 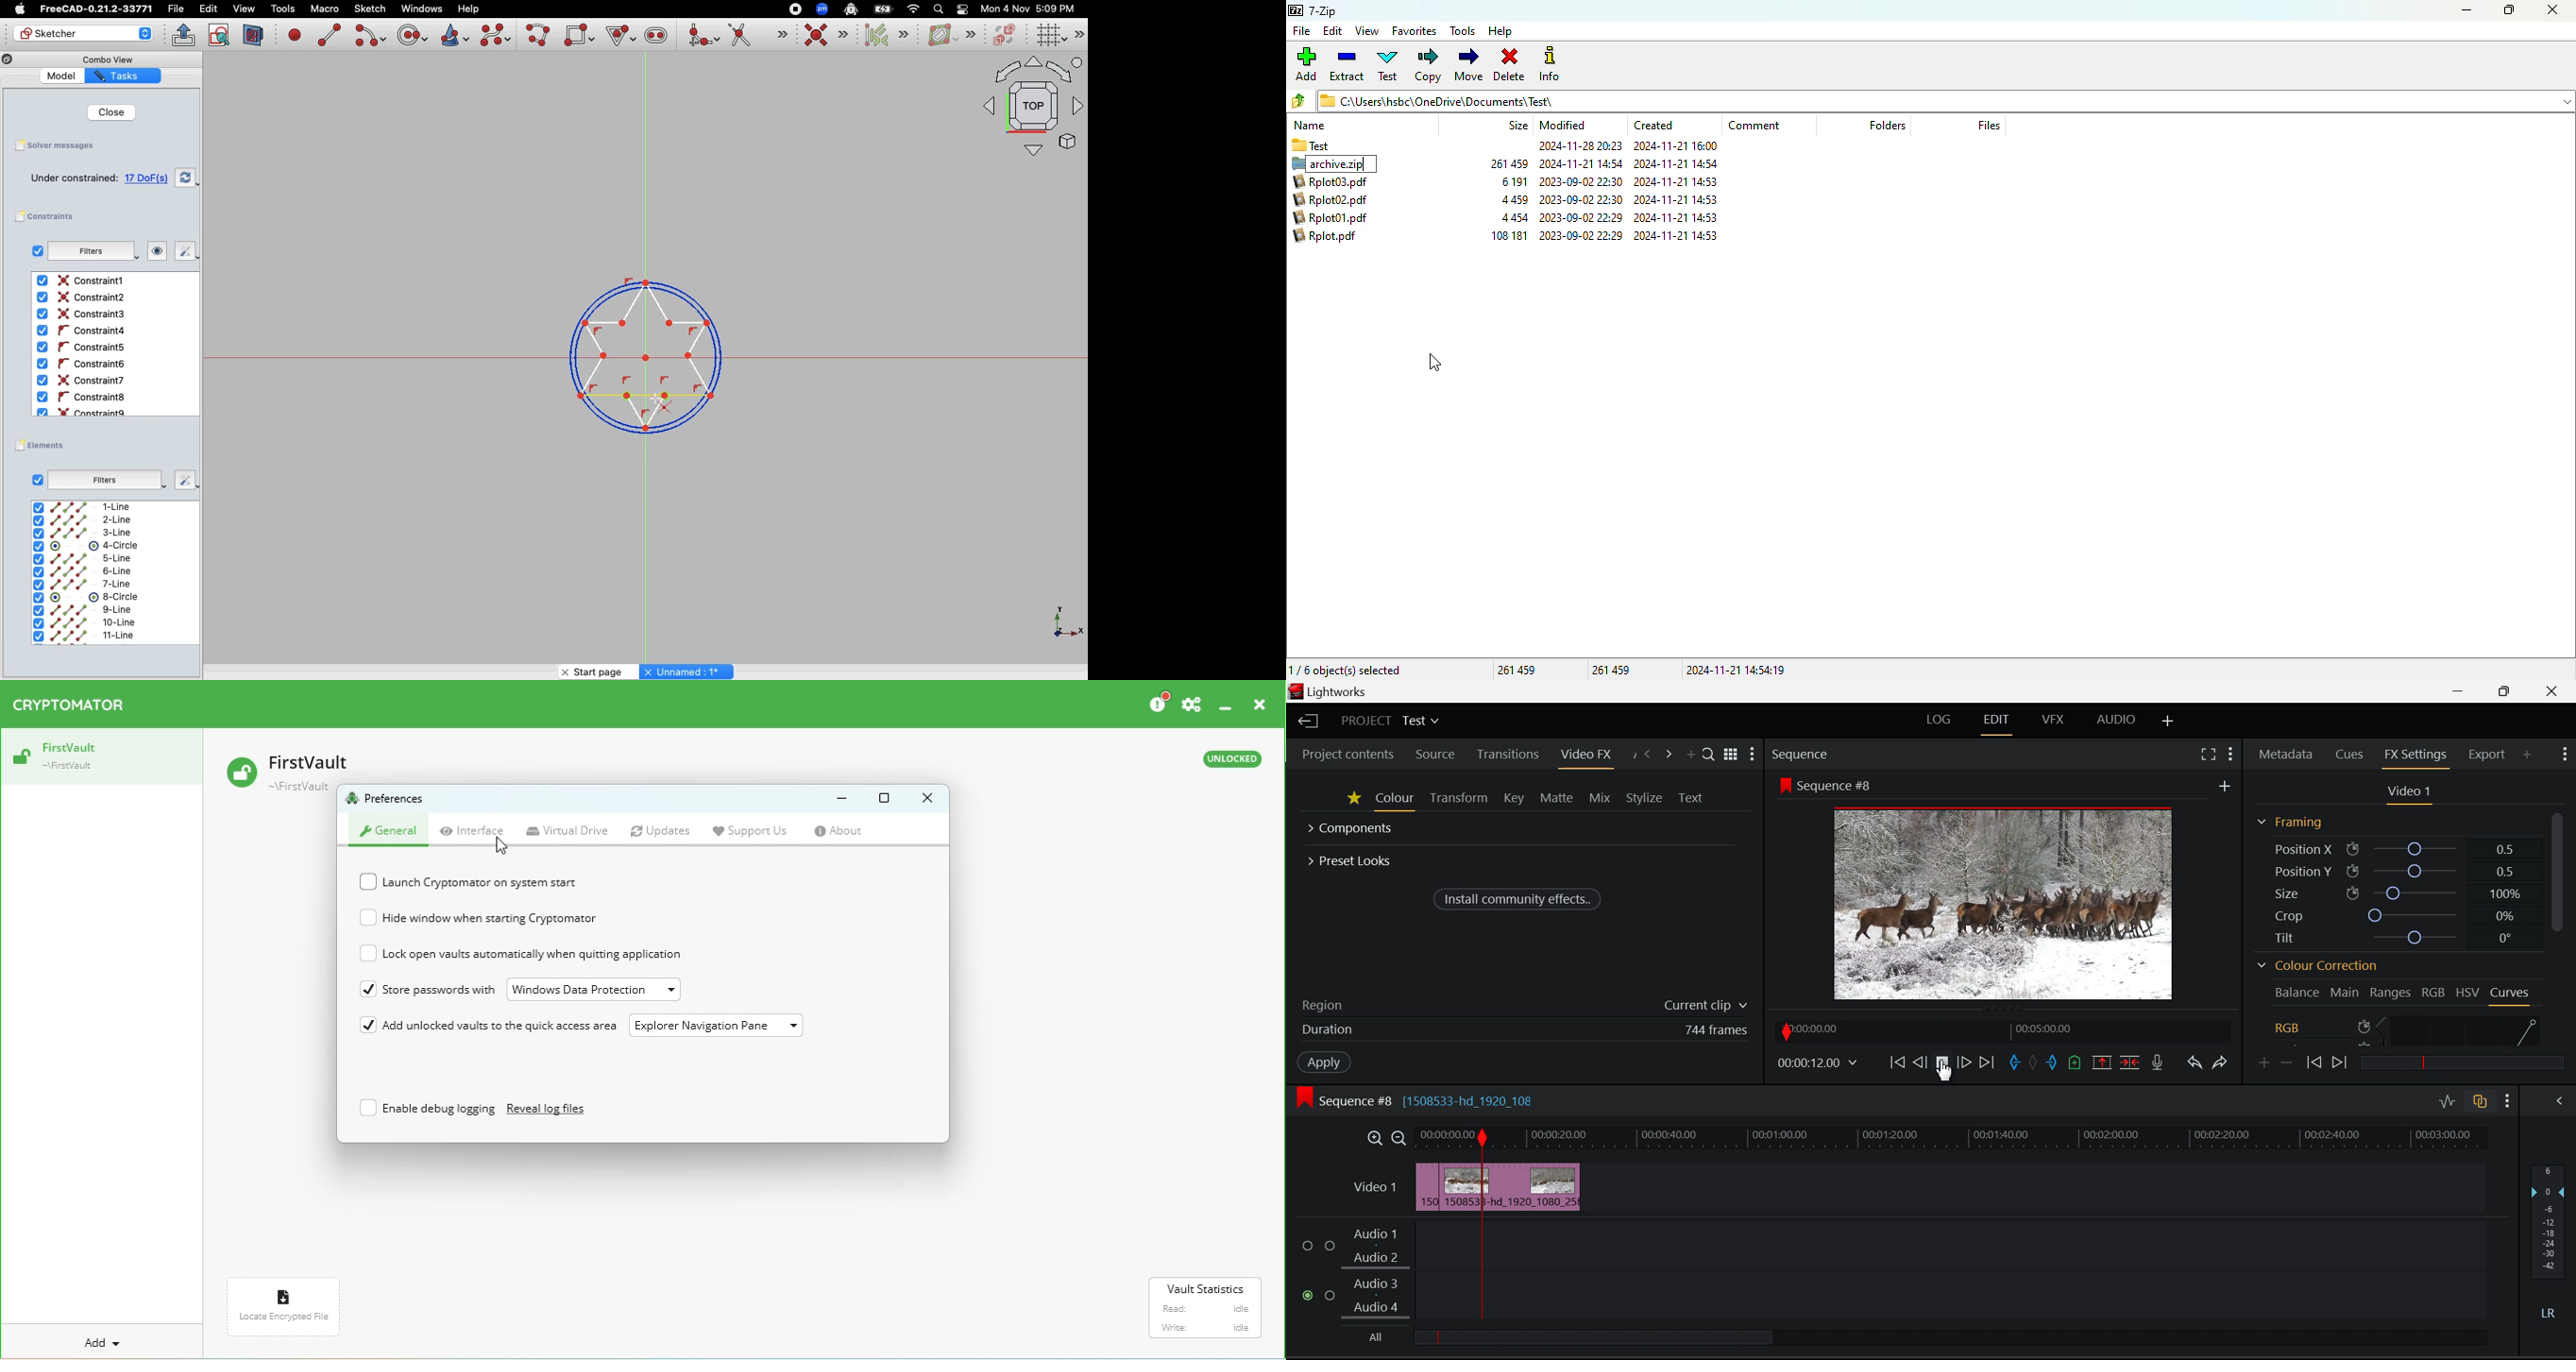 What do you see at coordinates (79, 331) in the screenshot?
I see `Constraint4` at bounding box center [79, 331].